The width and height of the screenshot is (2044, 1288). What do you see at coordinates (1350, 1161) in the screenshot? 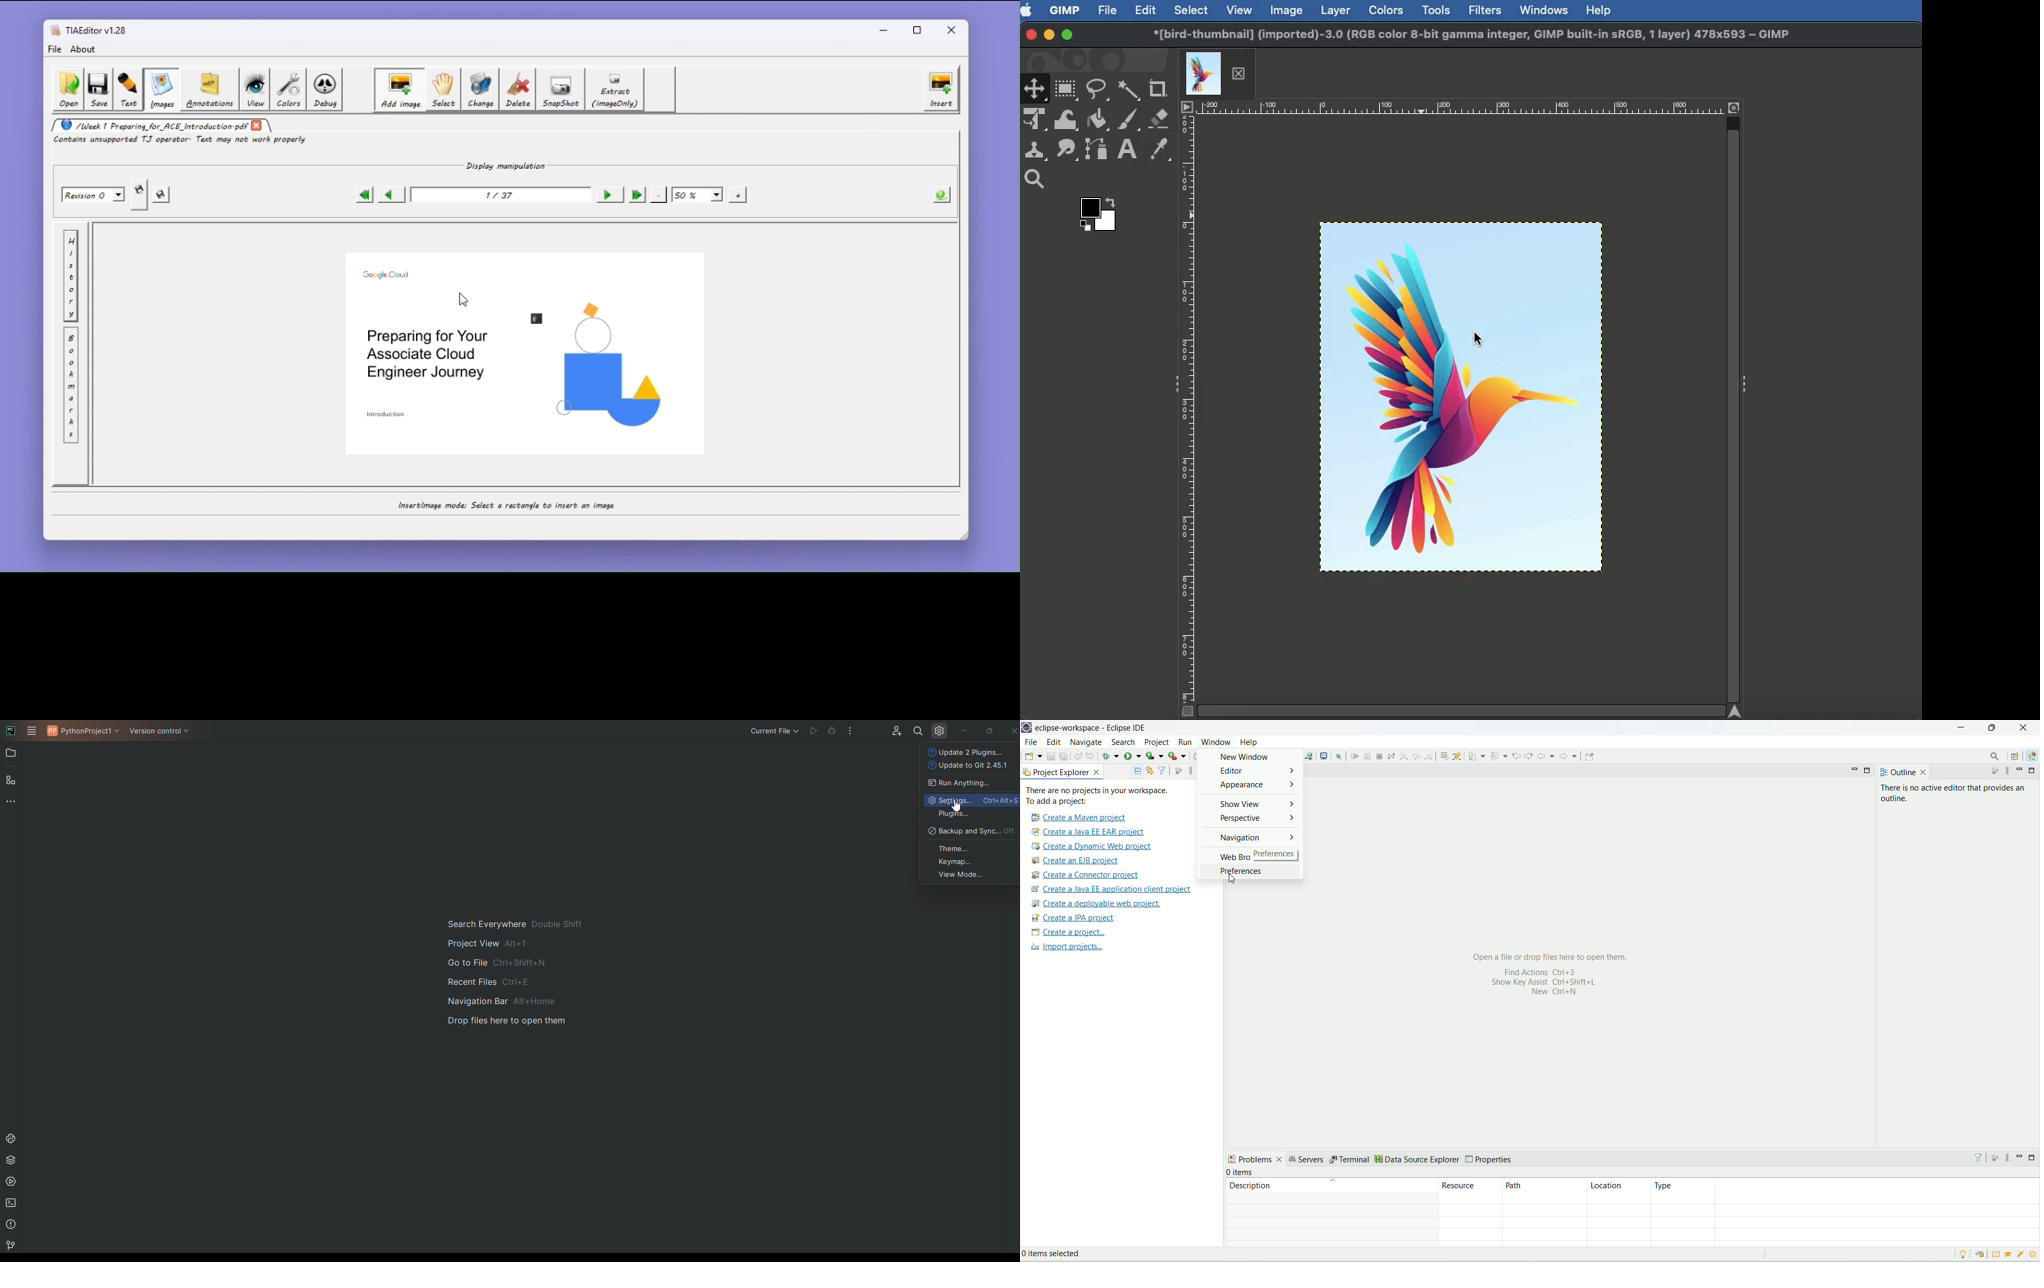
I see `terminal` at bounding box center [1350, 1161].